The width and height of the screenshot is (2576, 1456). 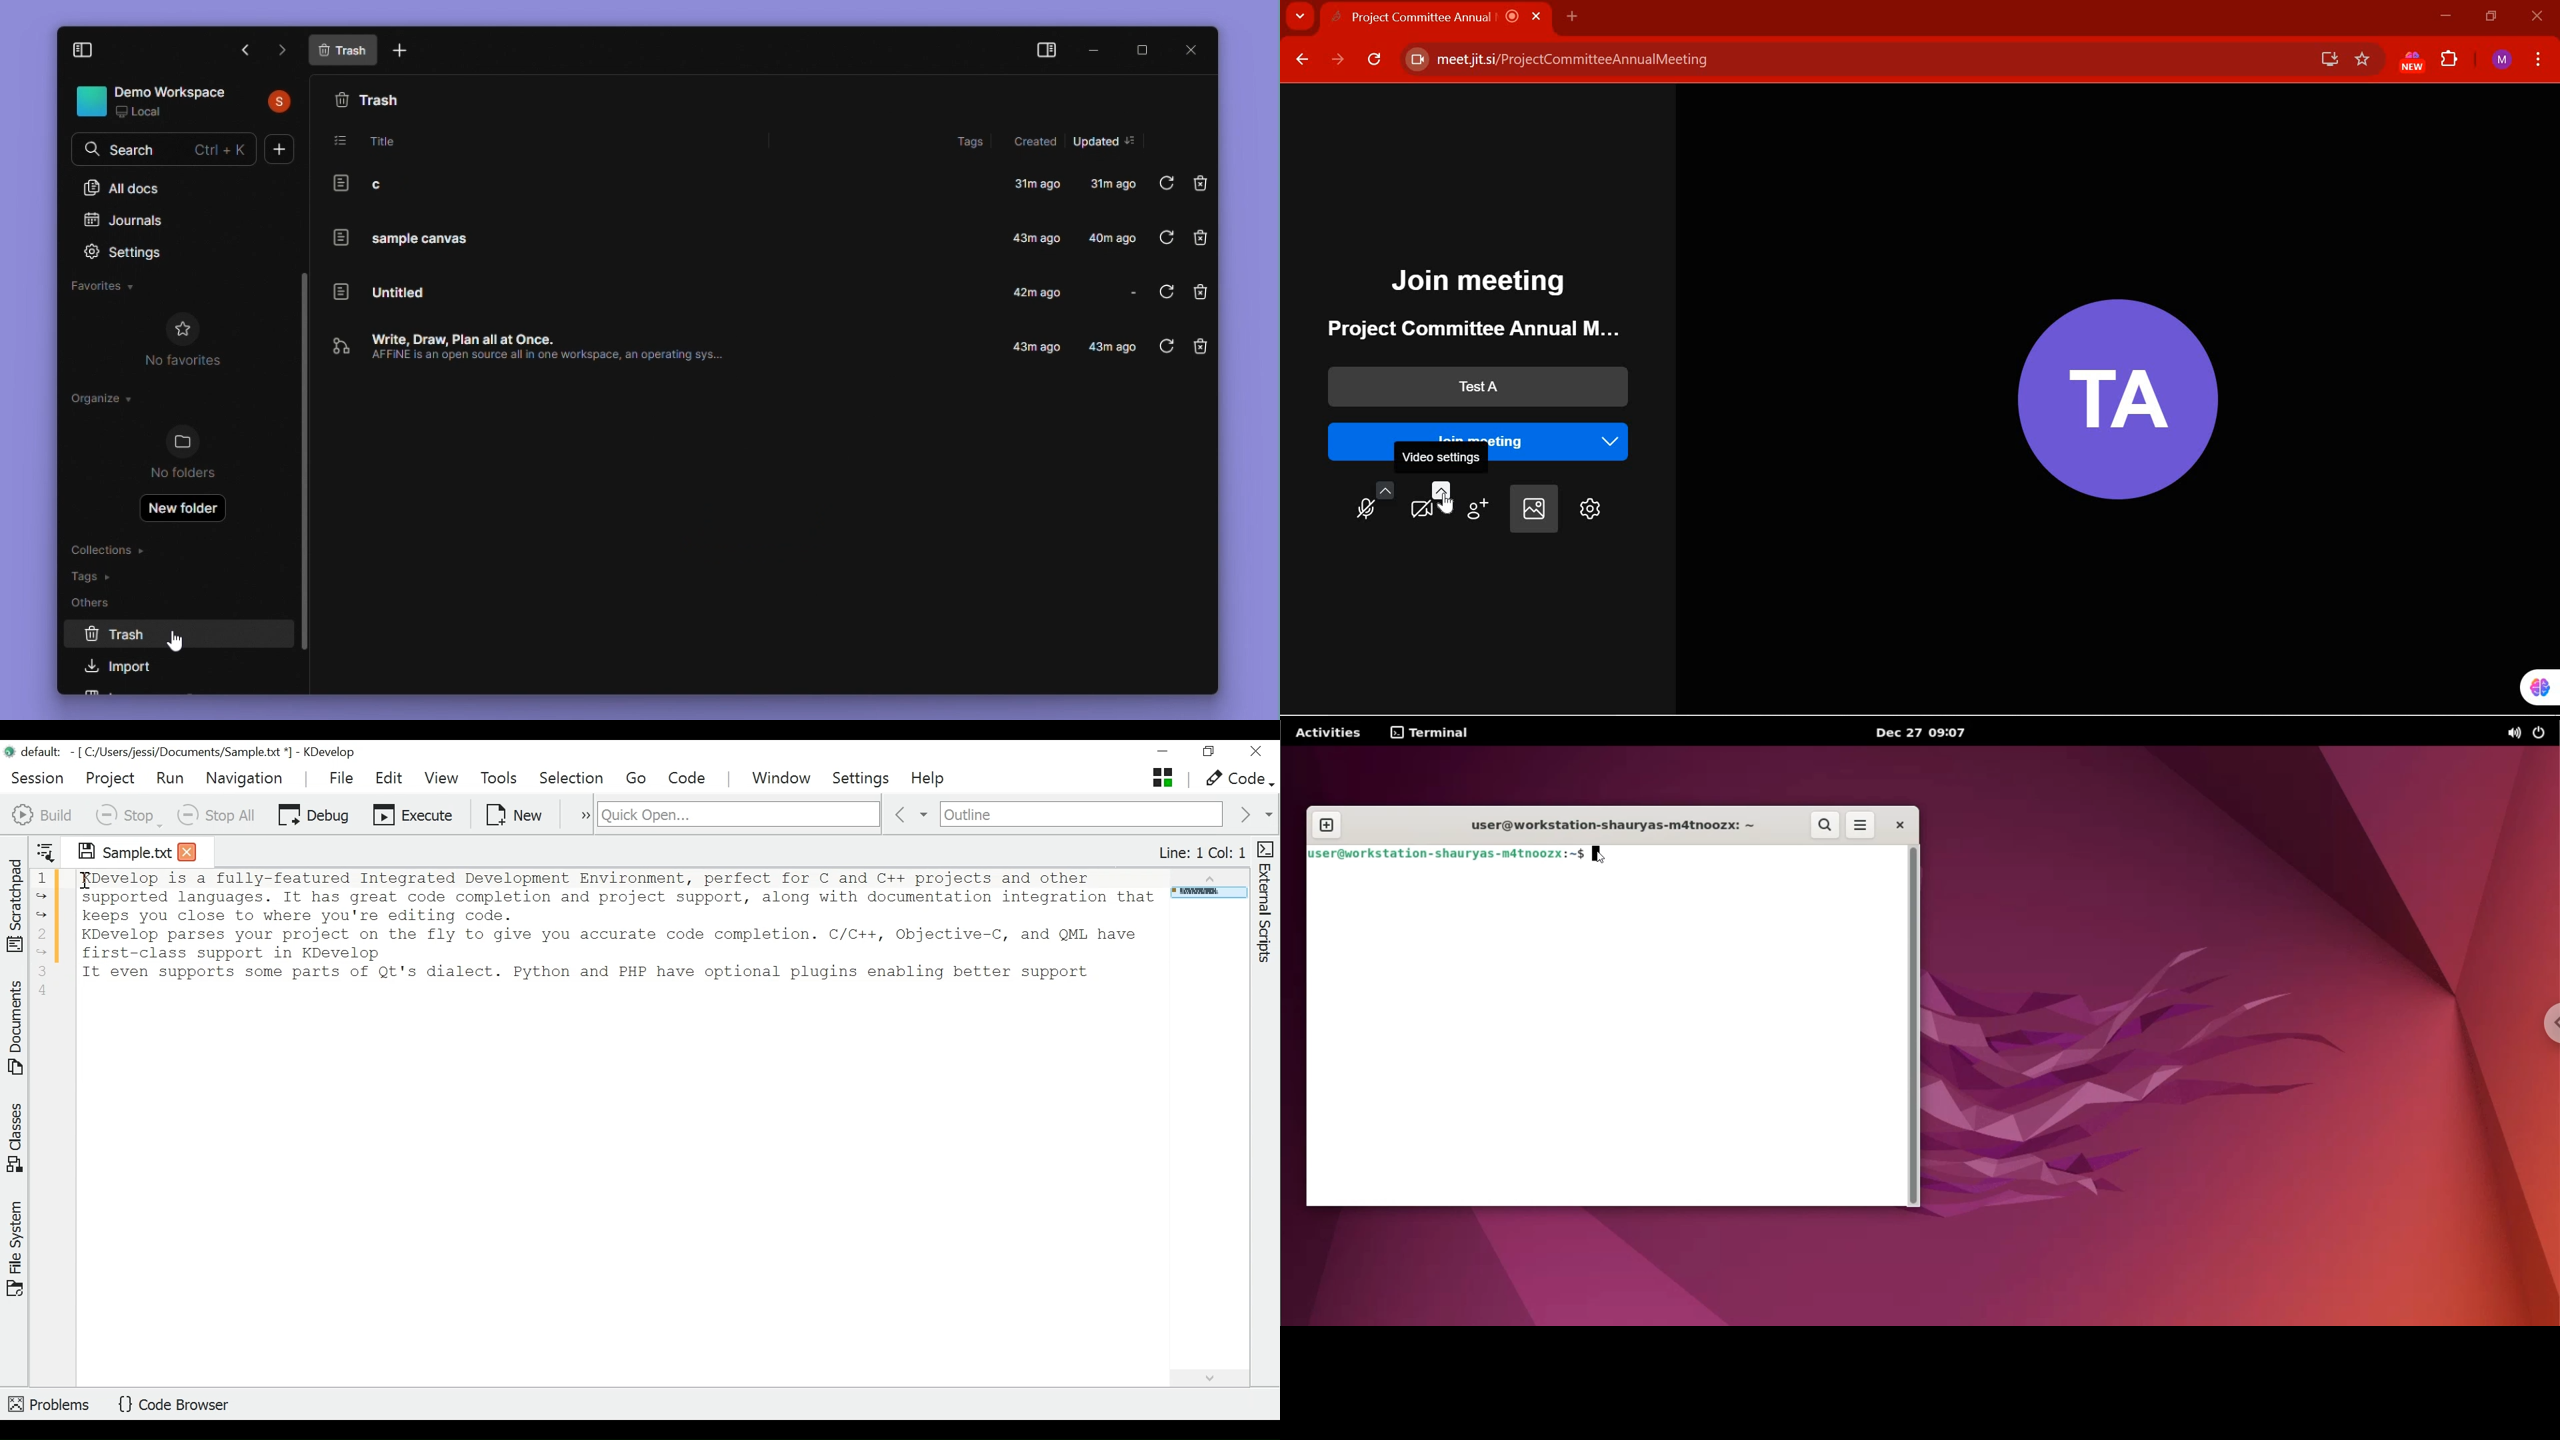 I want to click on Maximize, so click(x=1147, y=48).